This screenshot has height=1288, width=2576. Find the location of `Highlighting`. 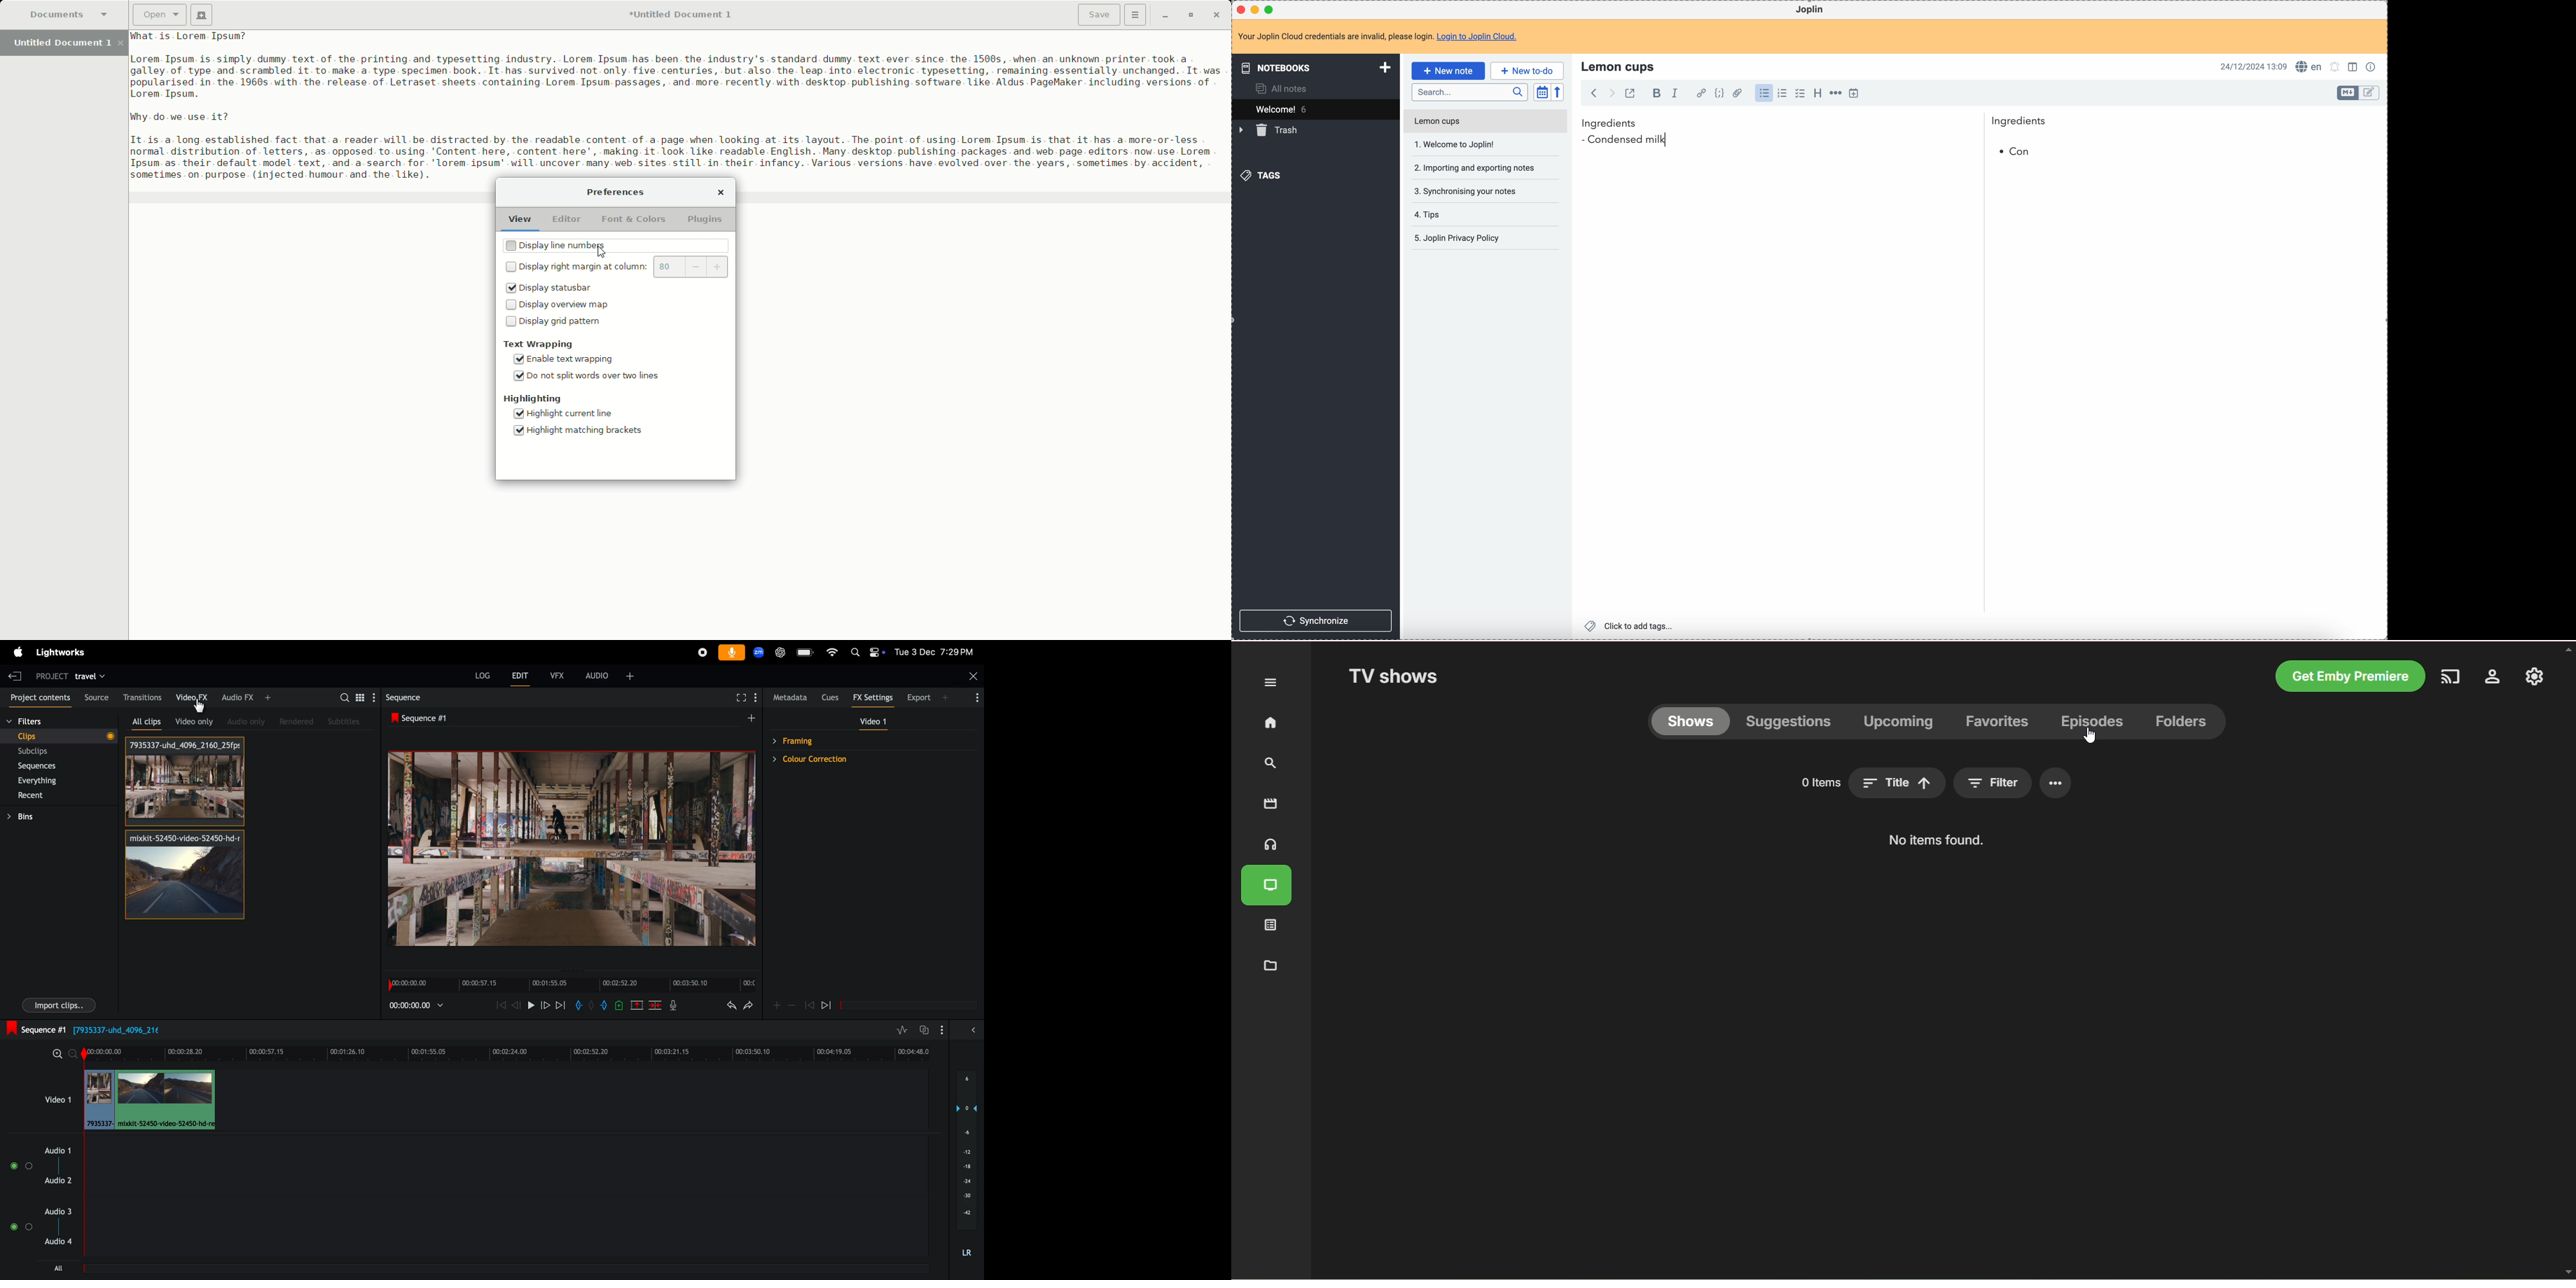

Highlighting is located at coordinates (534, 400).